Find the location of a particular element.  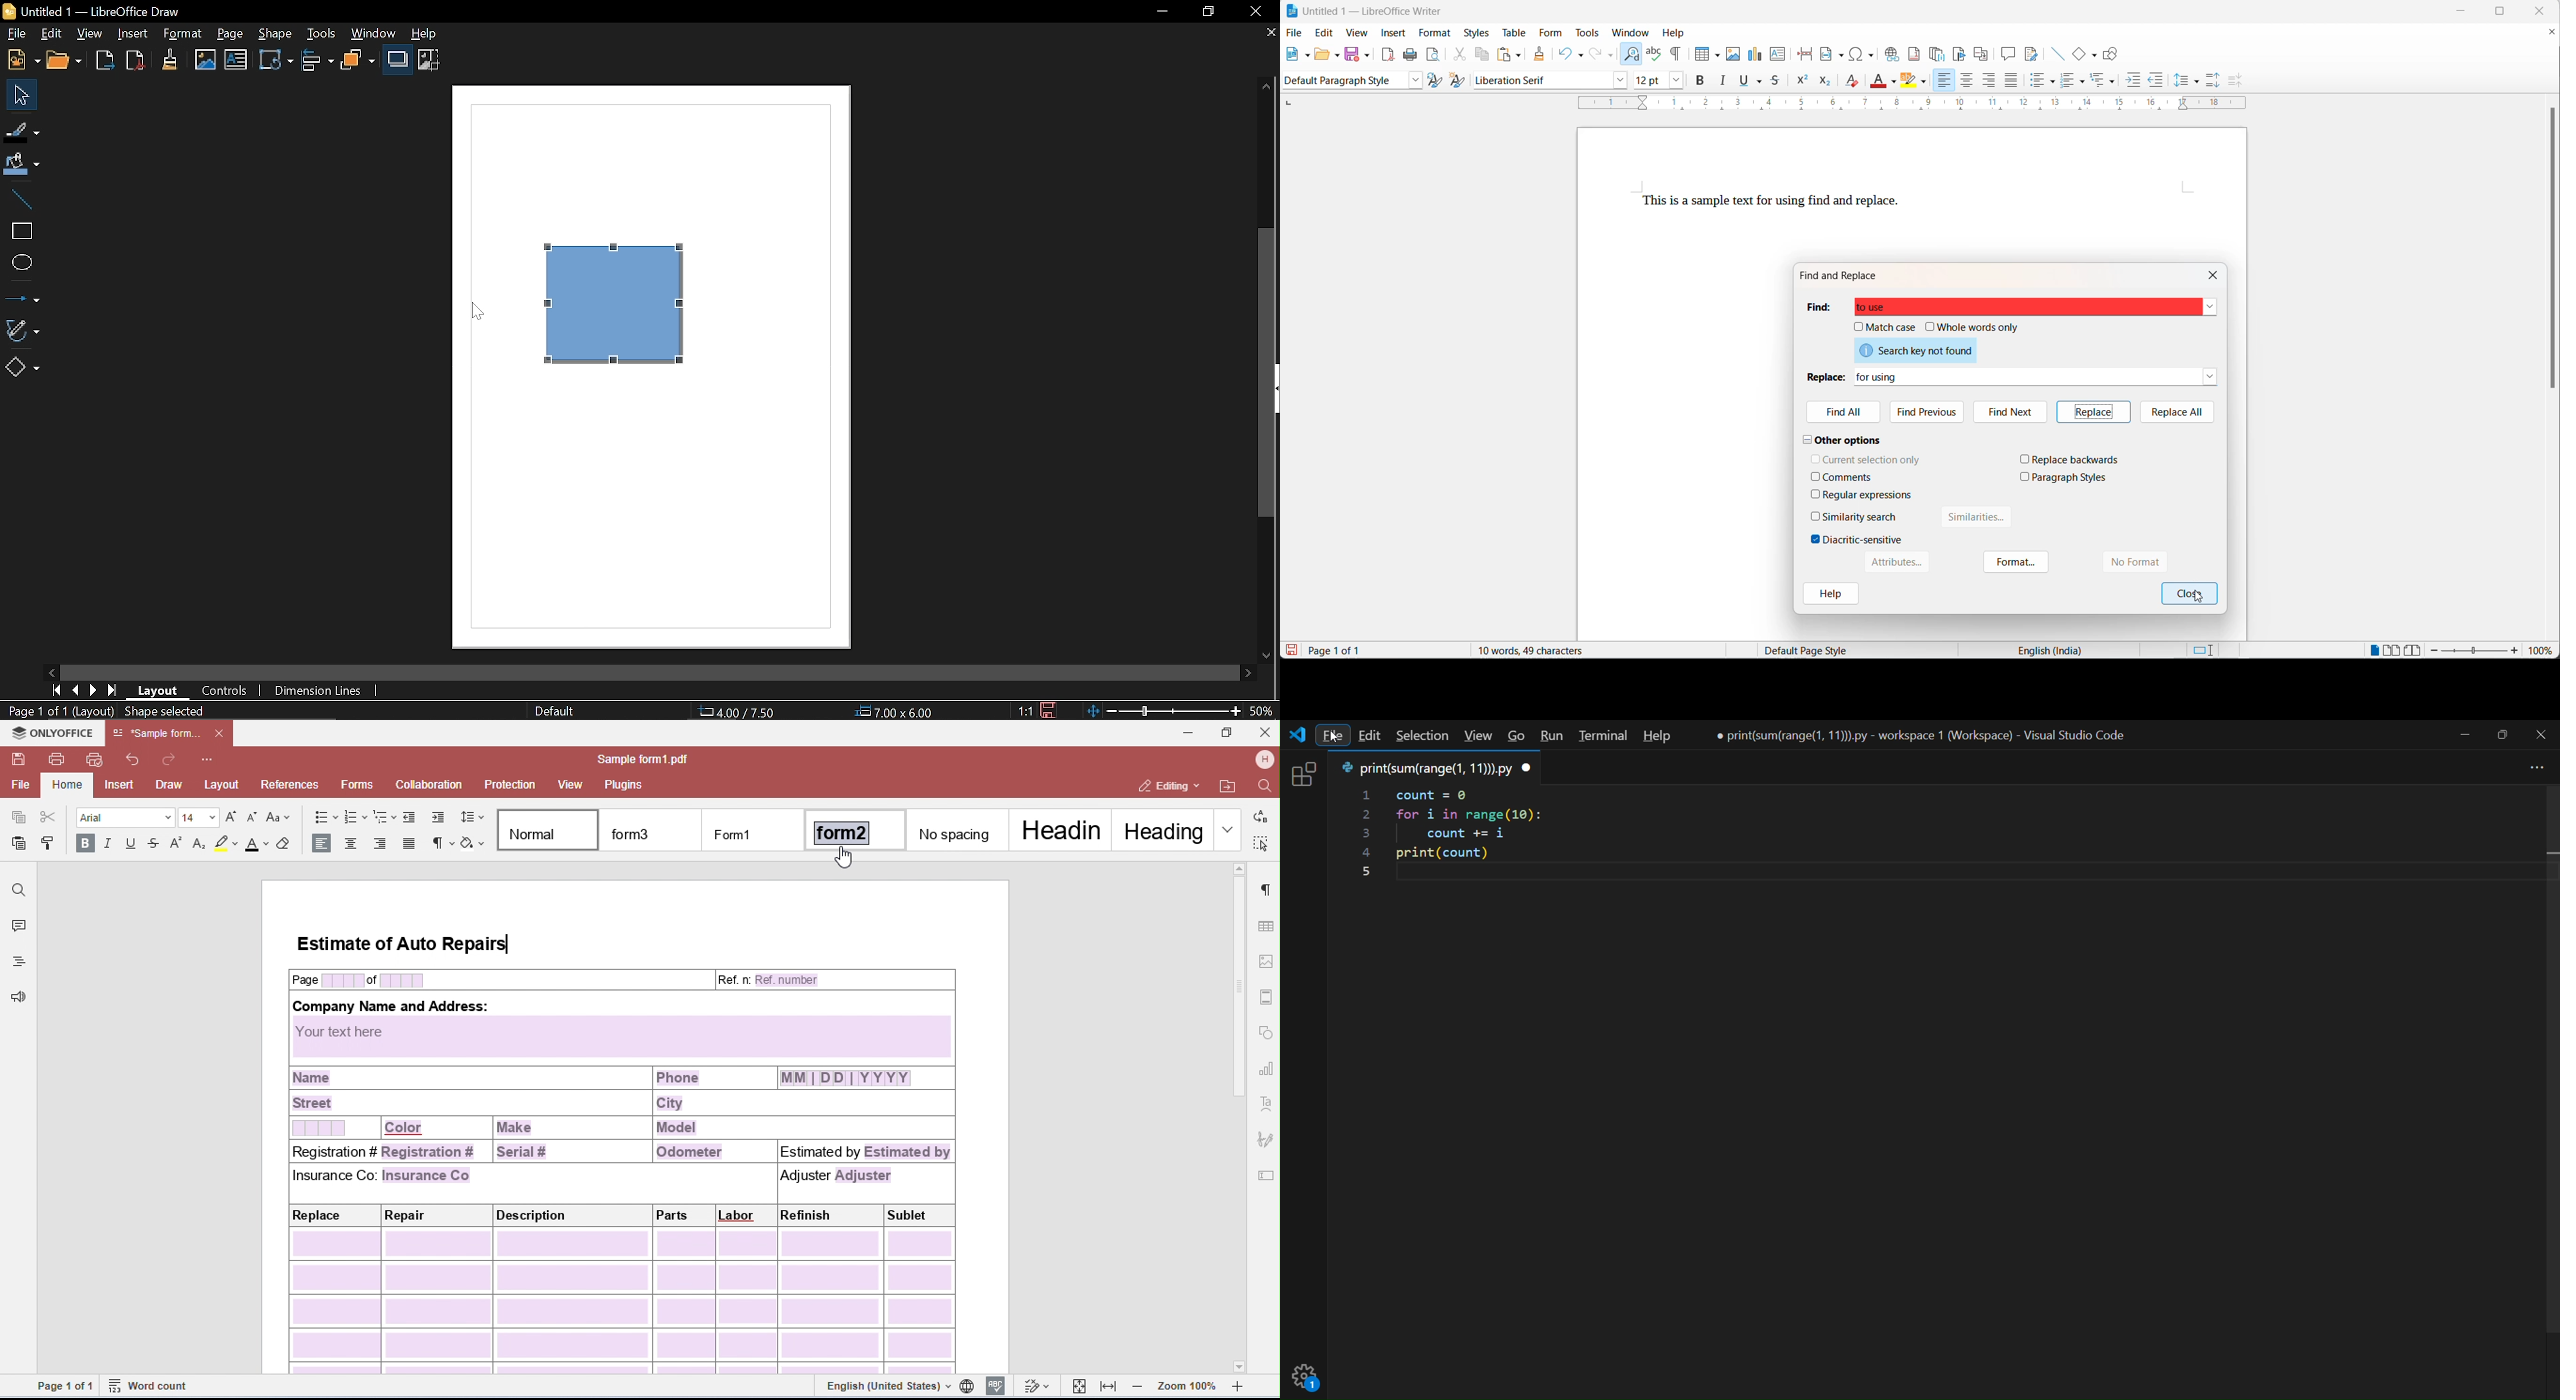

close tab is located at coordinates (1527, 769).